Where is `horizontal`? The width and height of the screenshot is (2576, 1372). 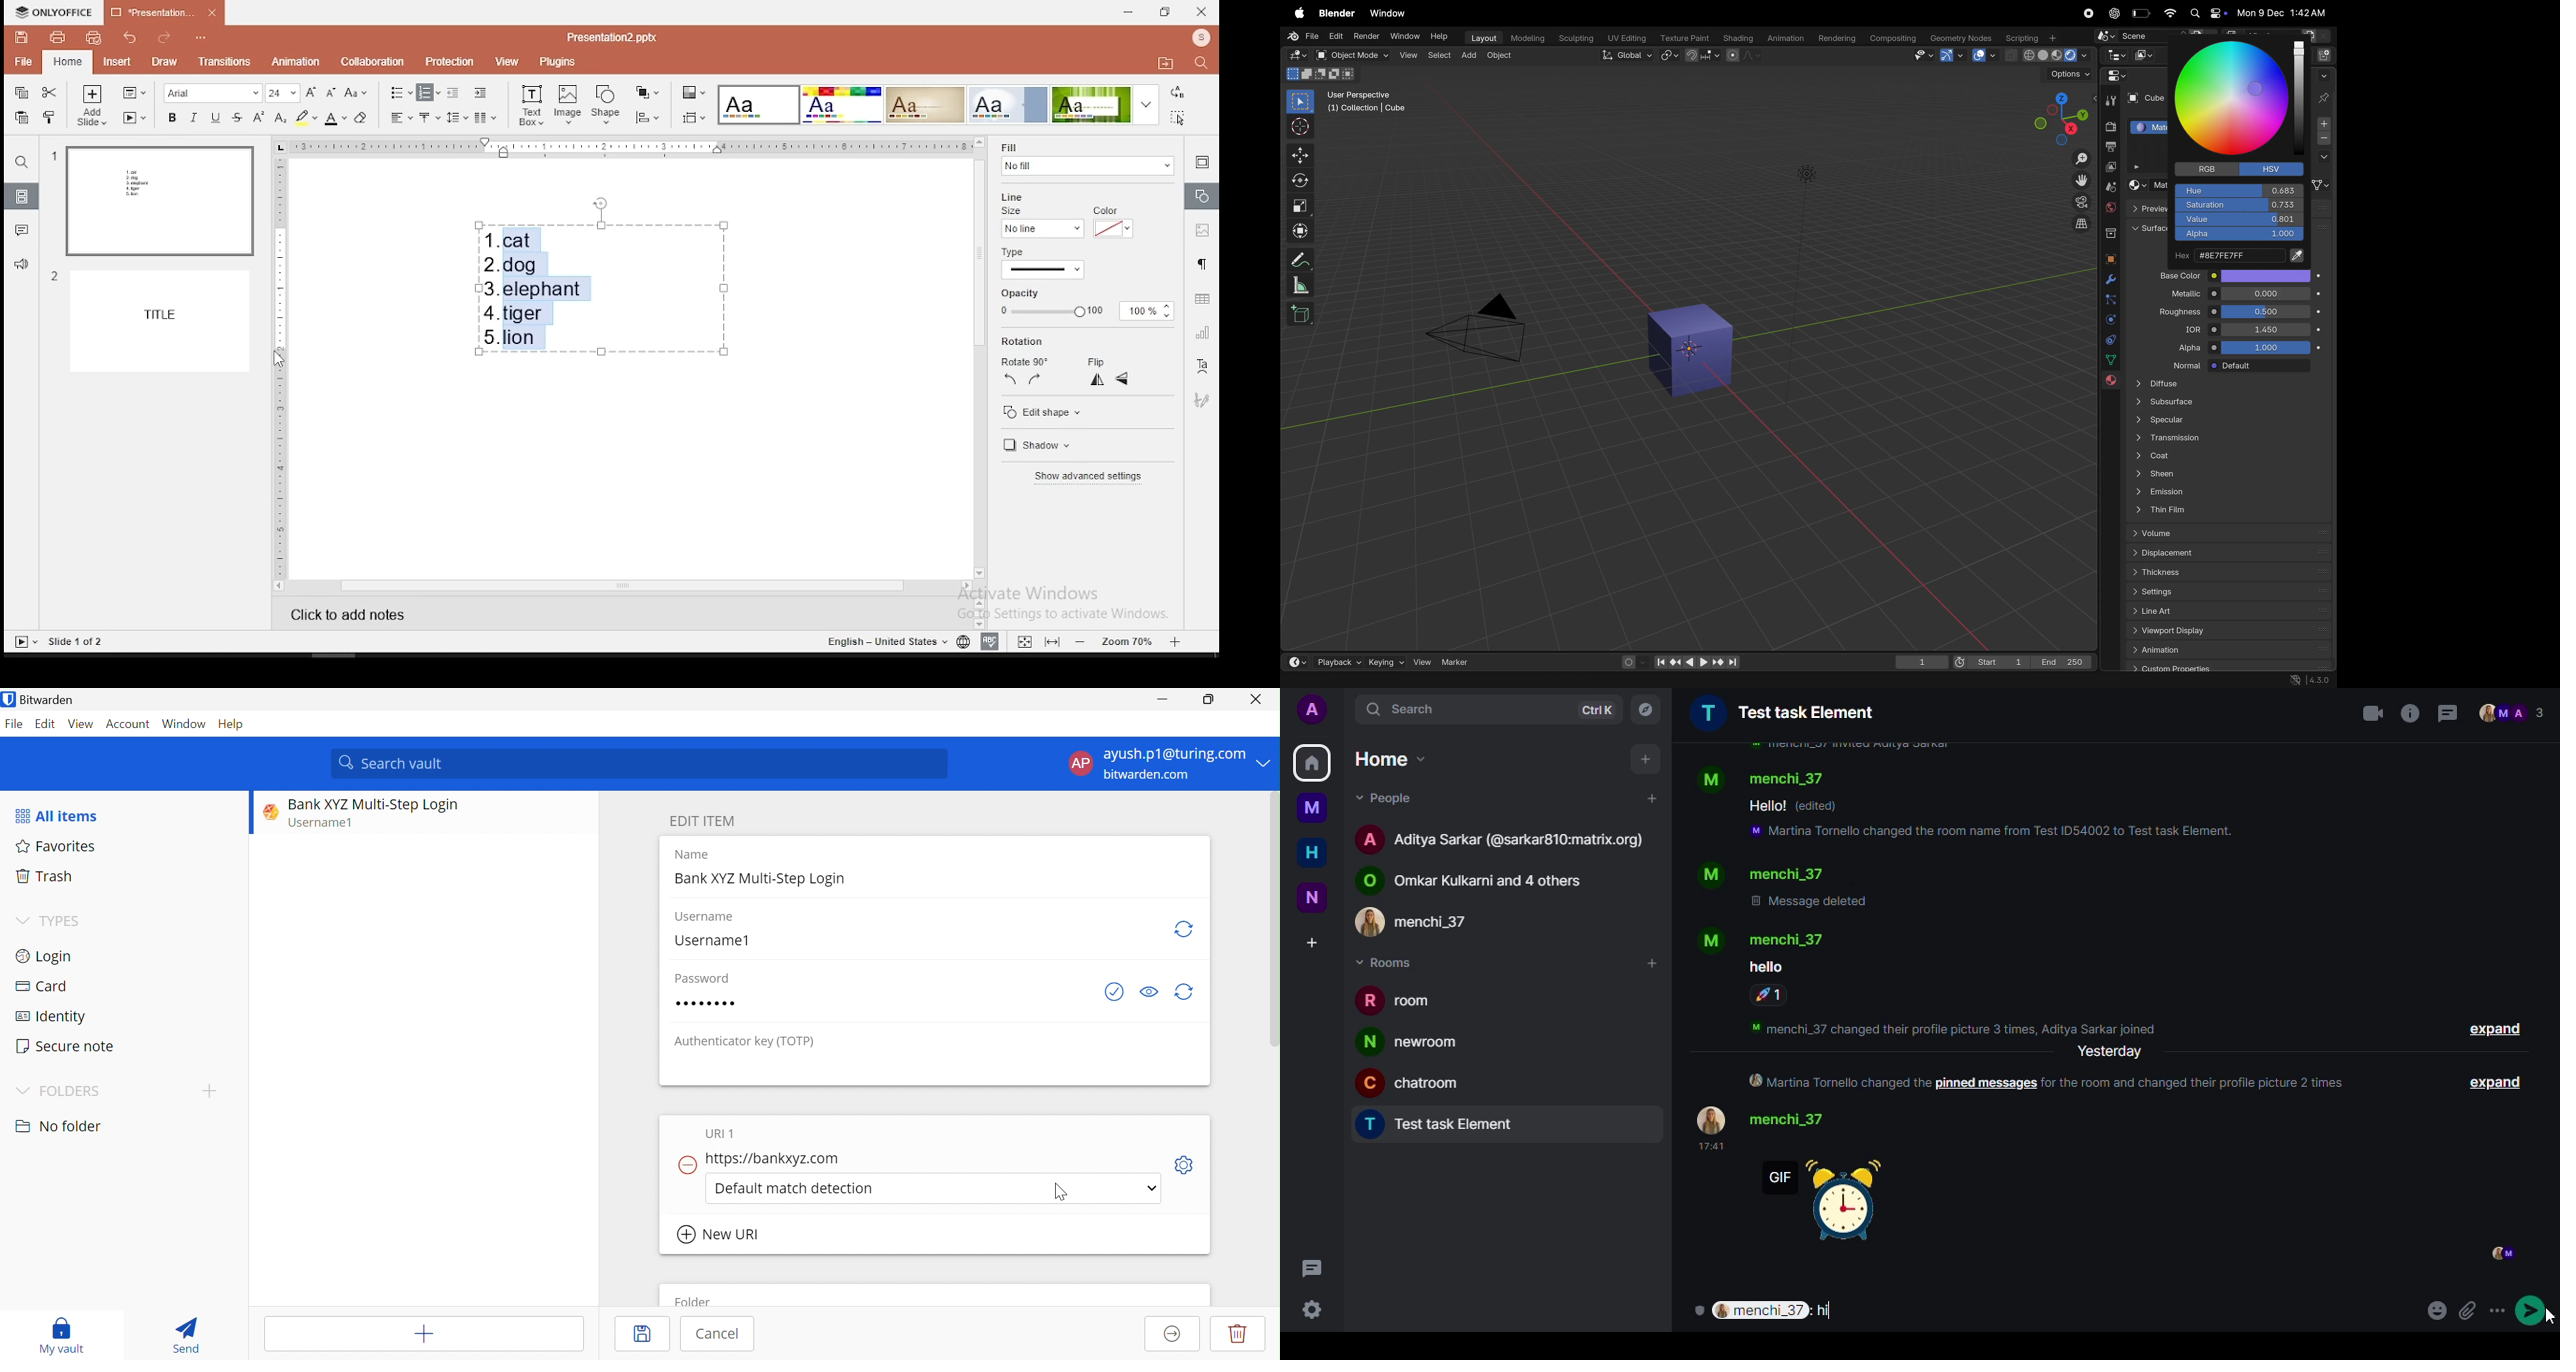
horizontal is located at coordinates (1124, 380).